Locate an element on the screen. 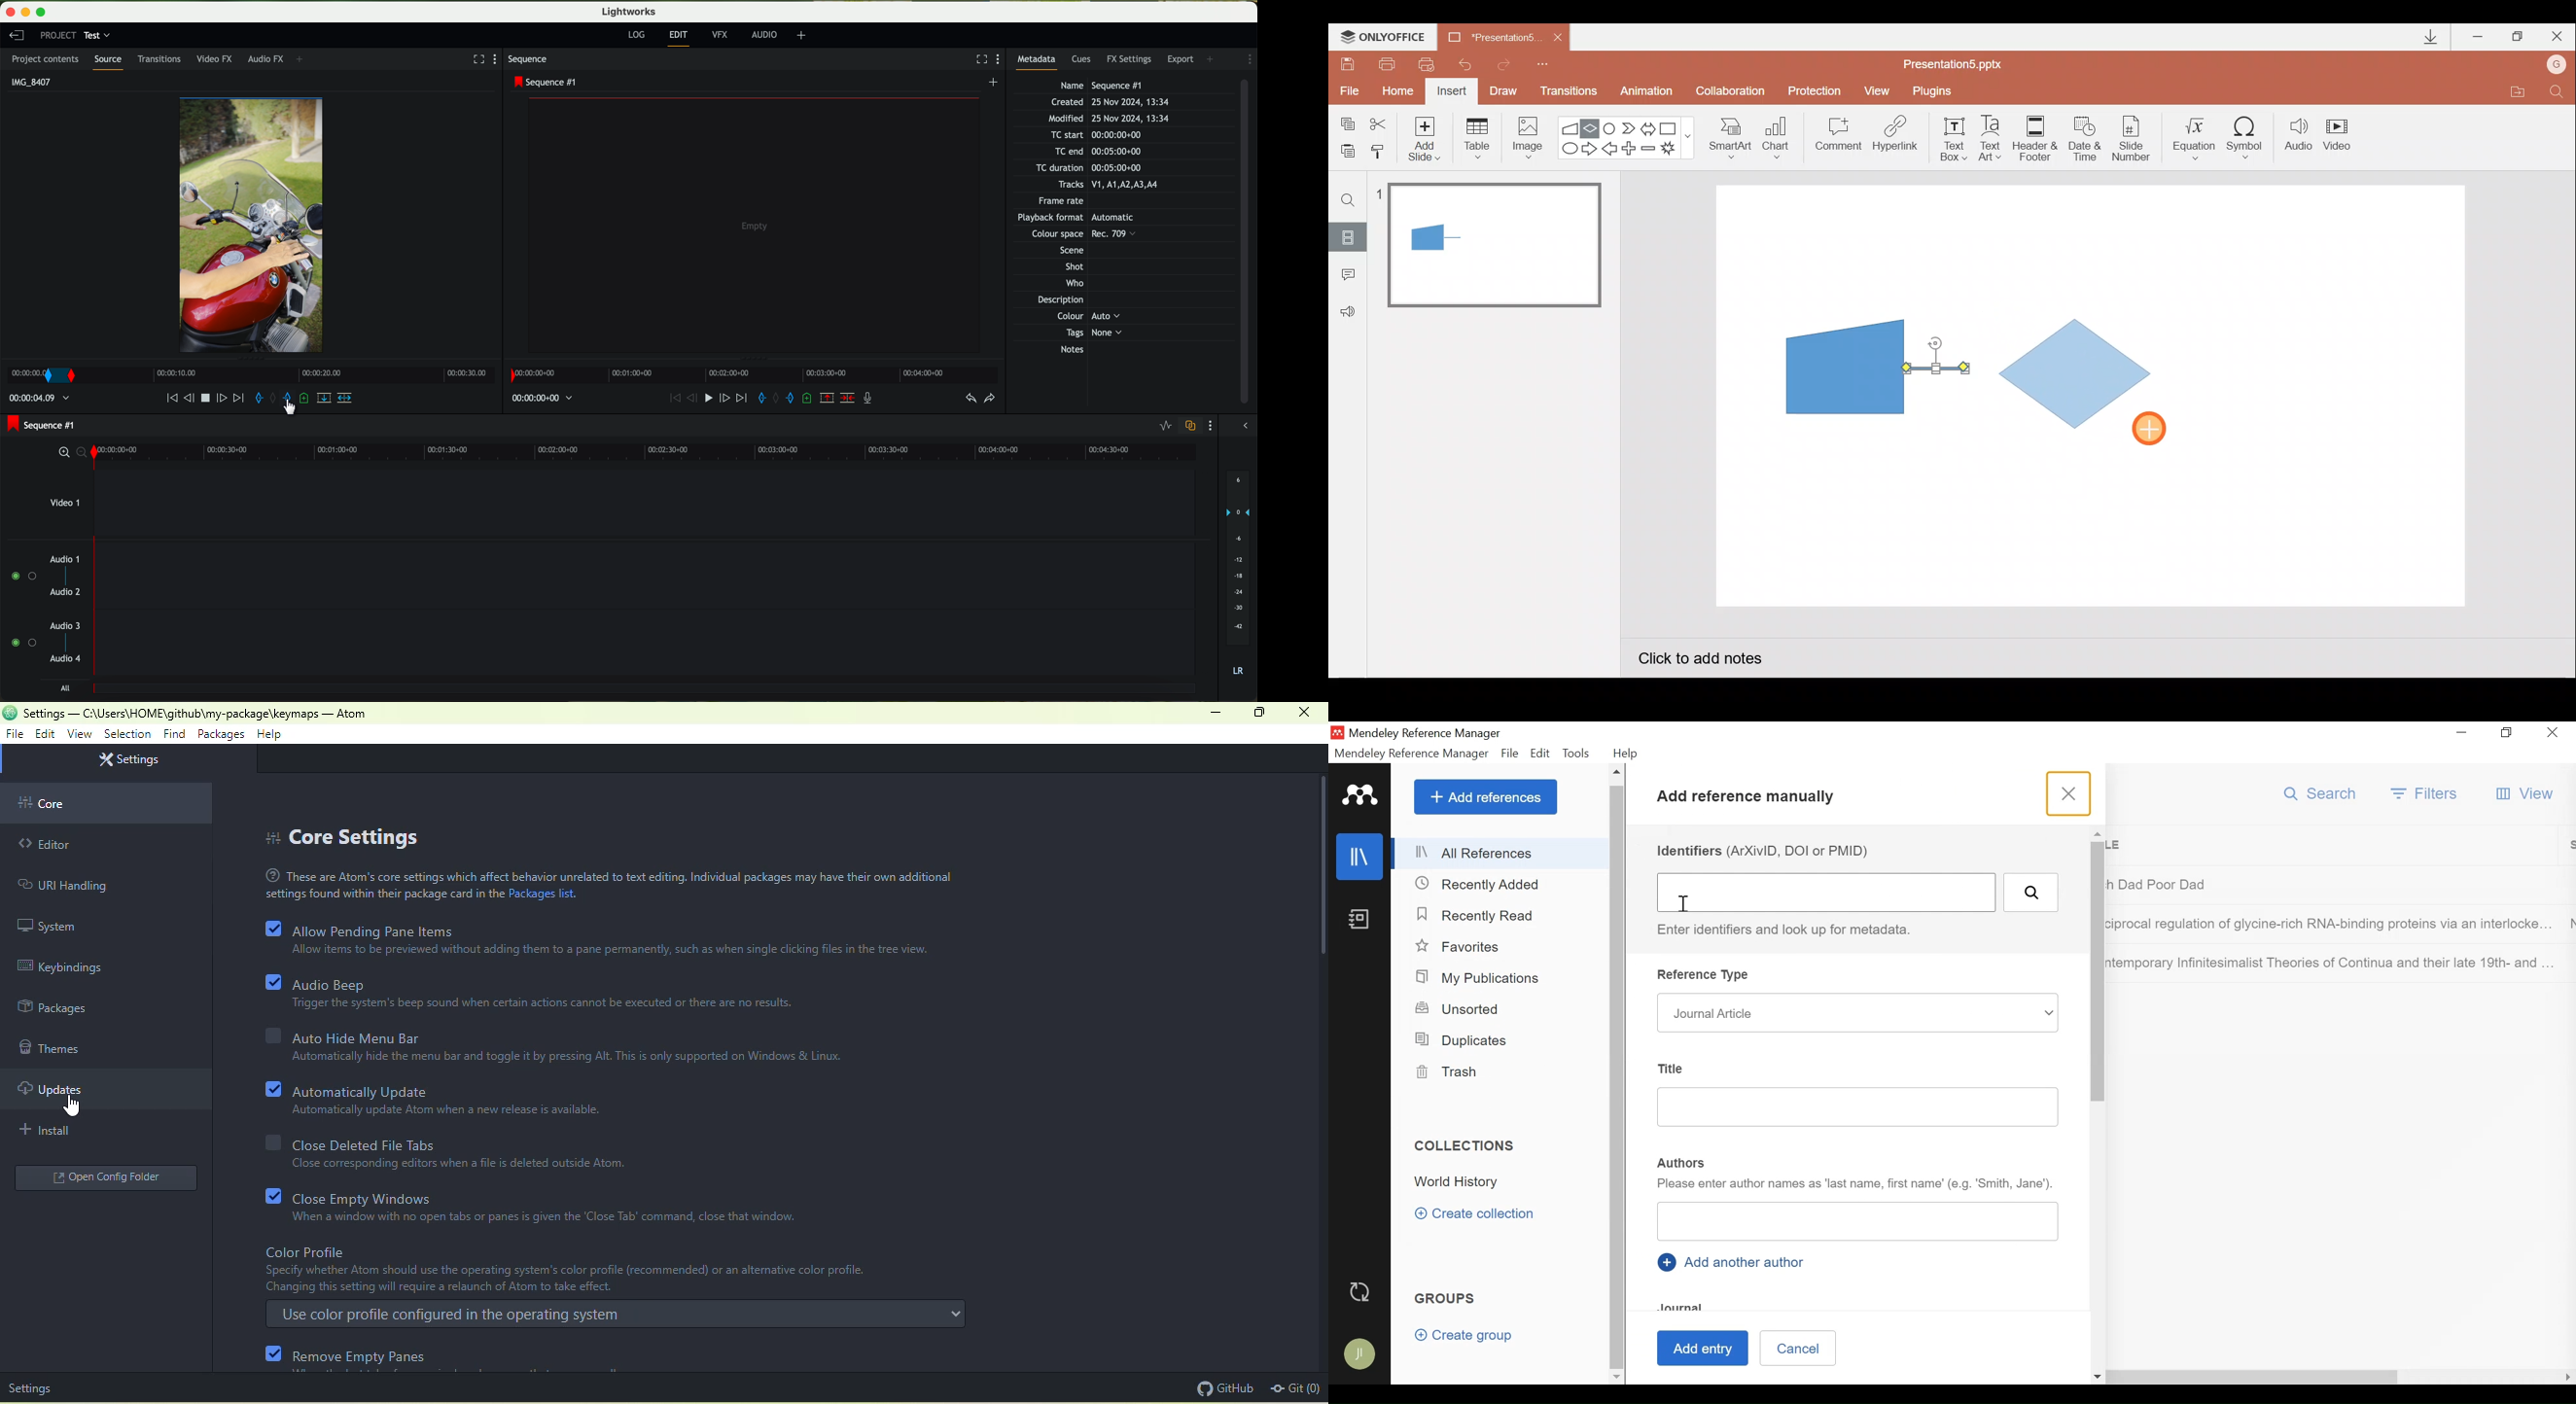 Image resolution: width=2576 pixels, height=1428 pixels. Minus is located at coordinates (1650, 151).